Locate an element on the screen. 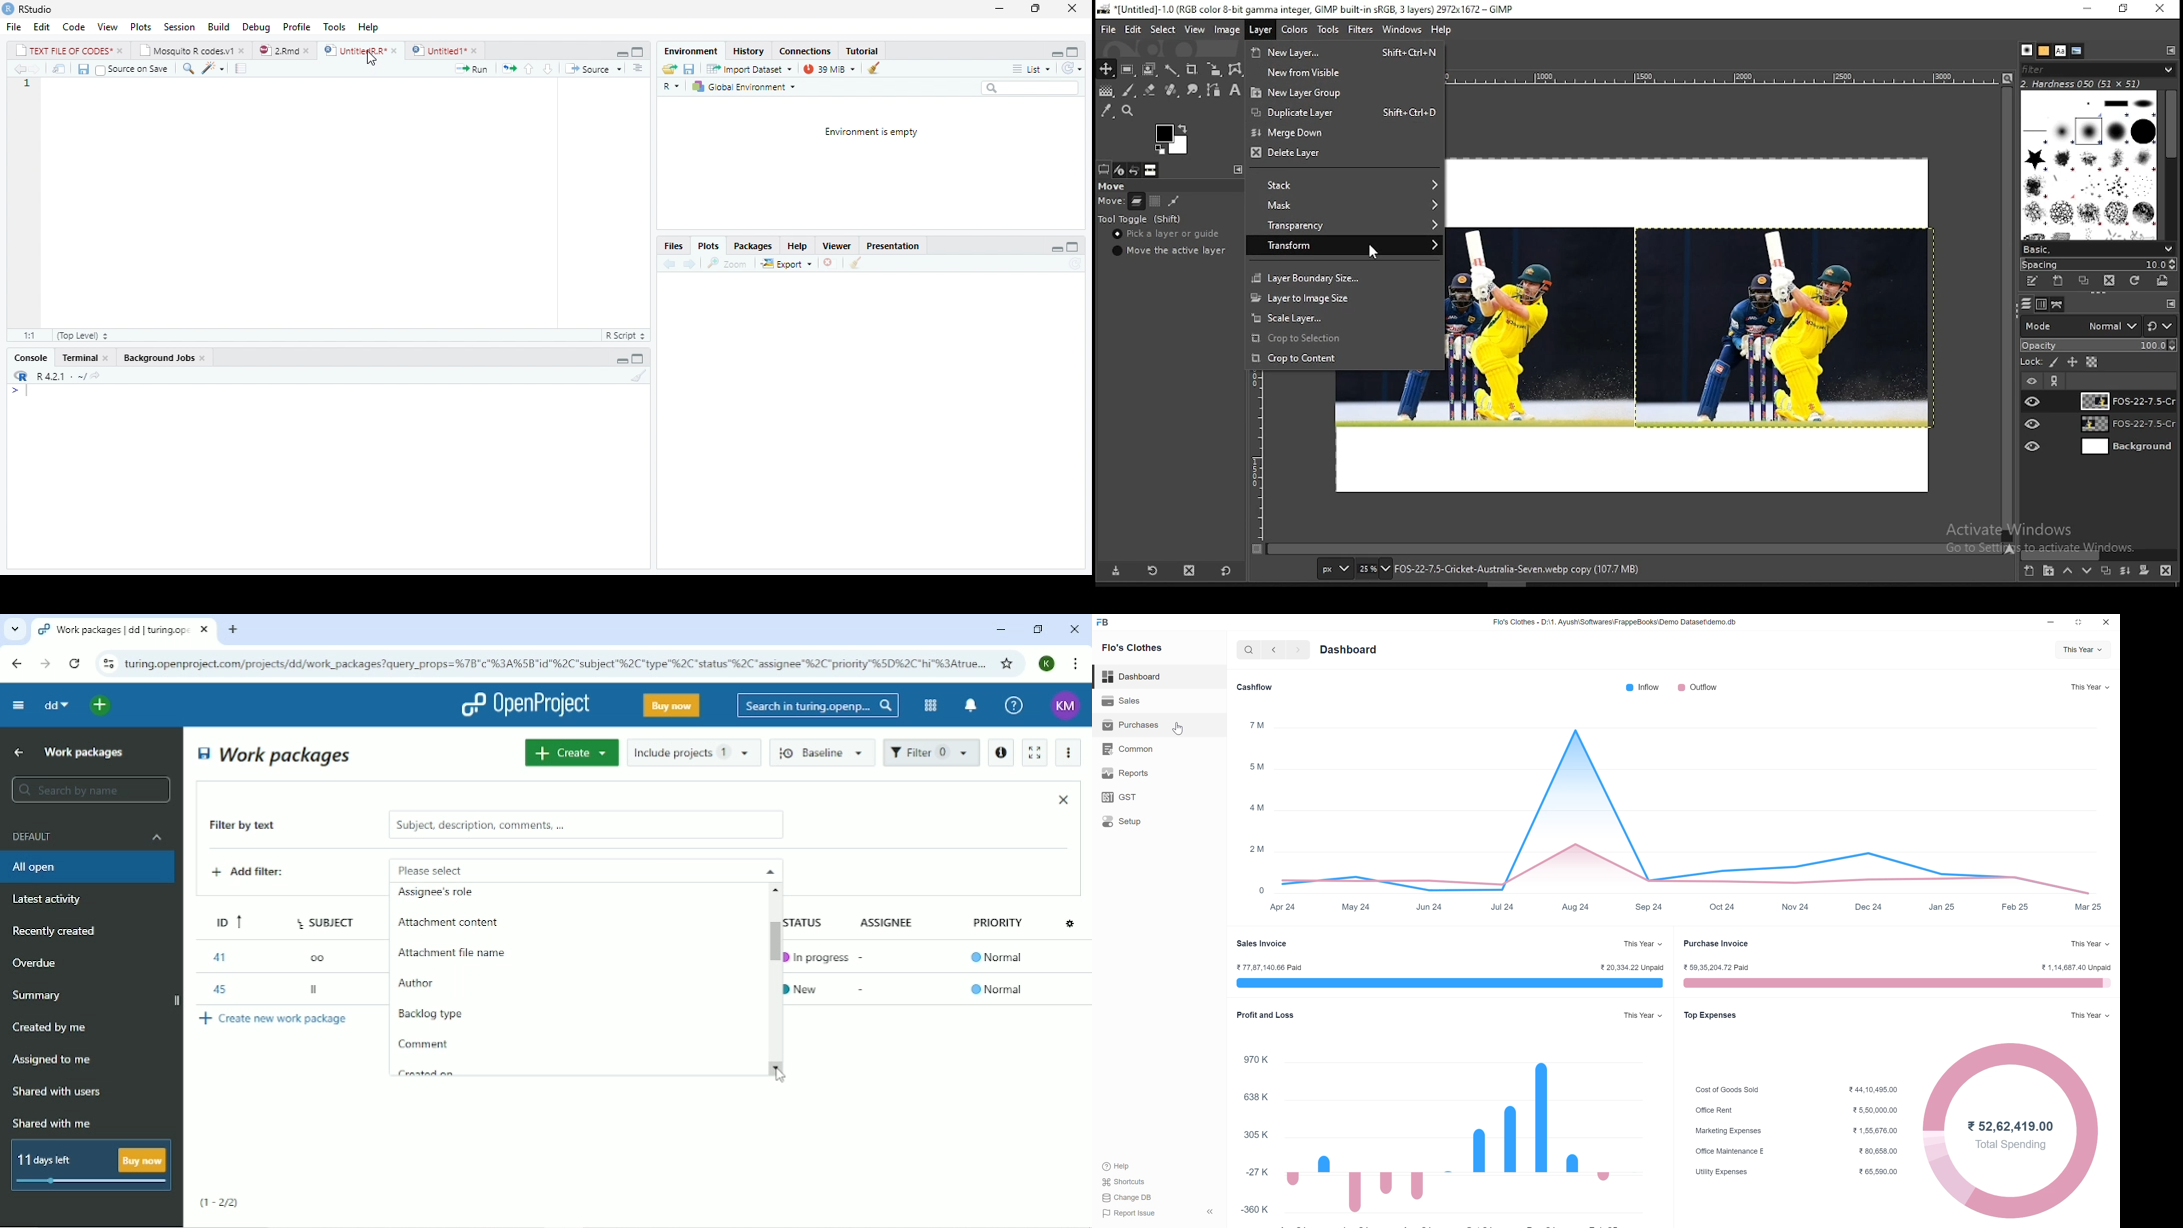 The width and height of the screenshot is (2184, 1232). save tool preset is located at coordinates (1117, 571).